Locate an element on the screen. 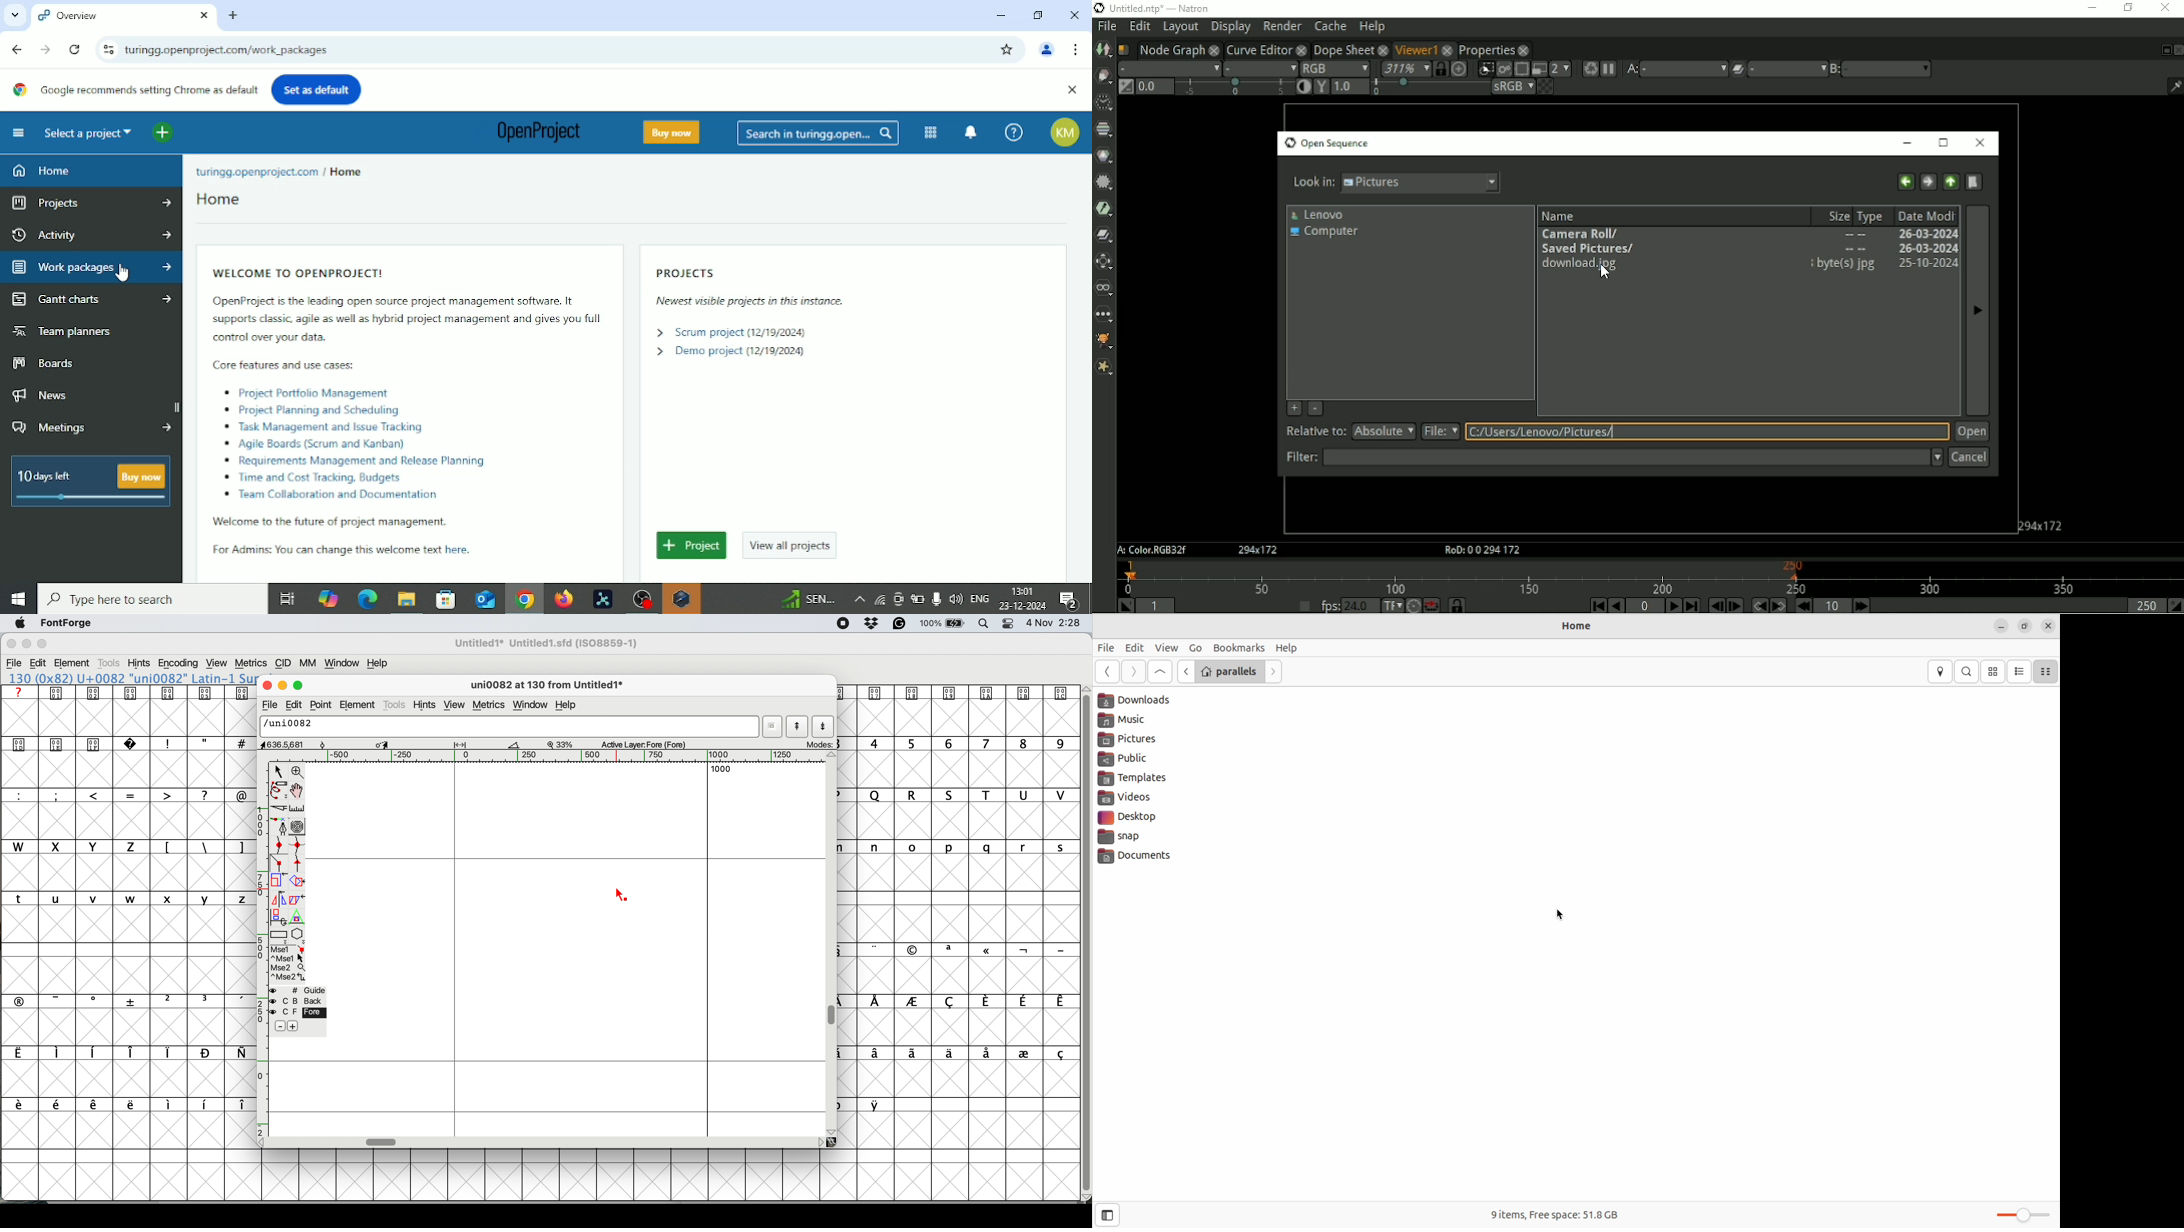  dimensions is located at coordinates (394, 744).